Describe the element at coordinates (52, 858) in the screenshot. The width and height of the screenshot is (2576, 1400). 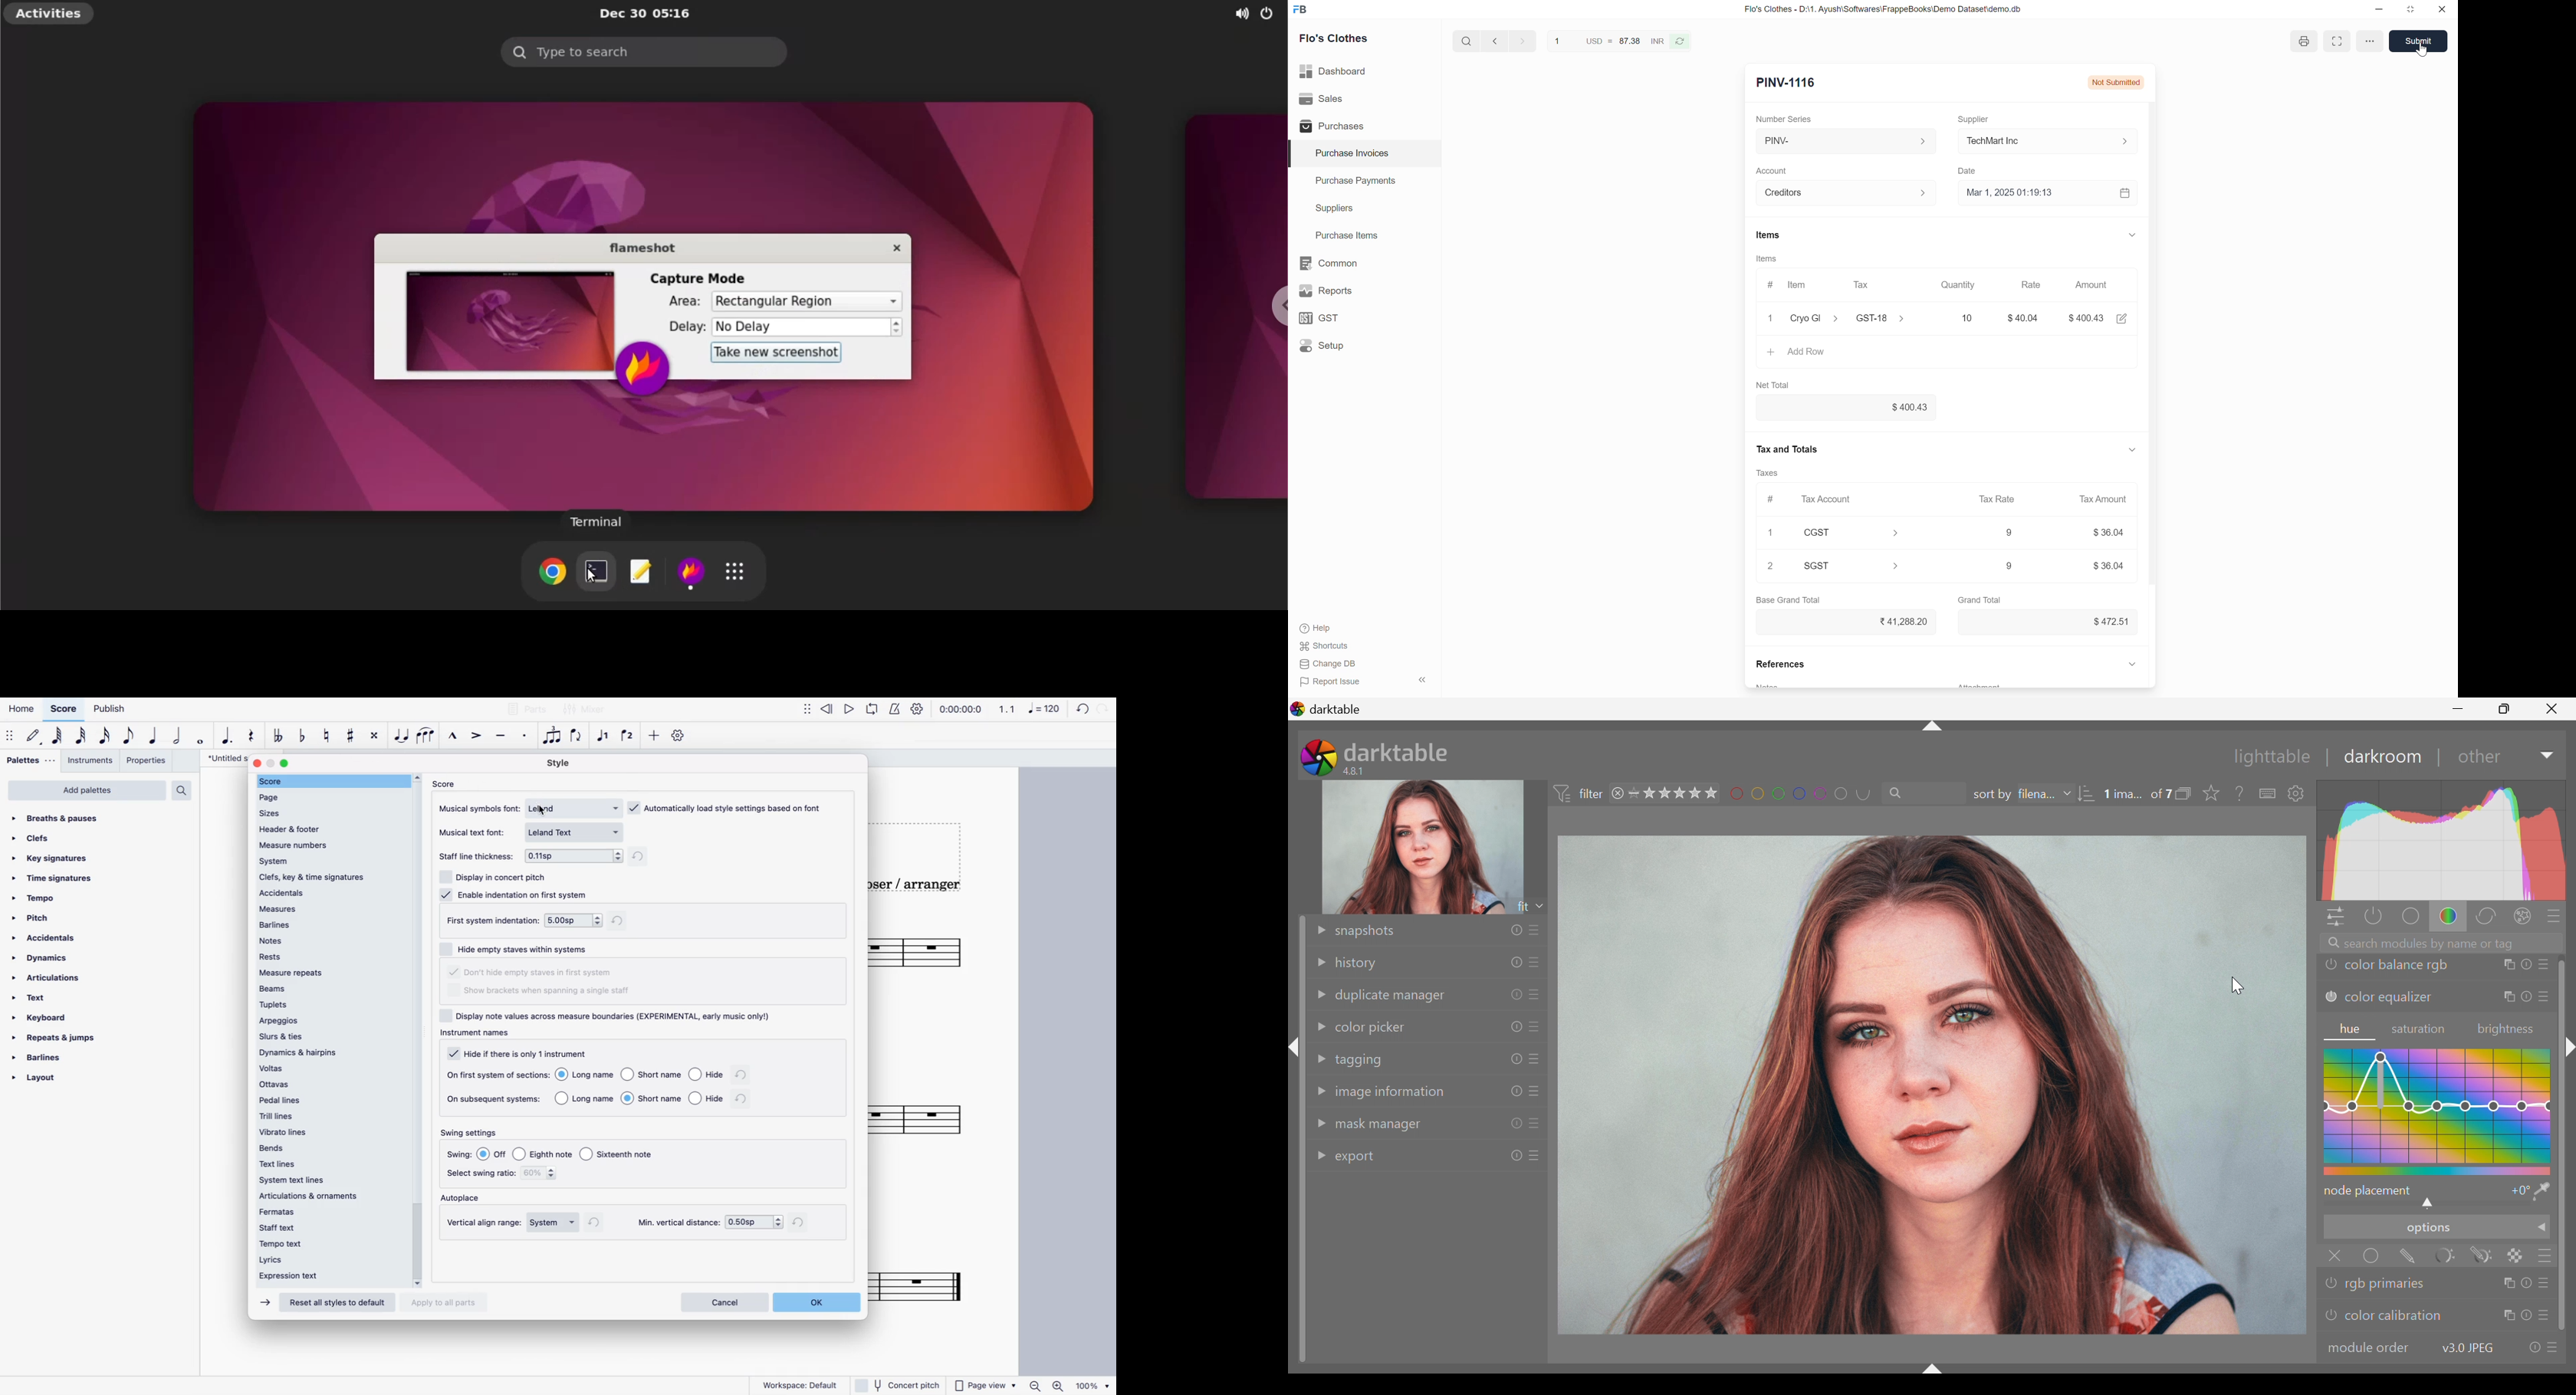
I see `key signatures` at that location.